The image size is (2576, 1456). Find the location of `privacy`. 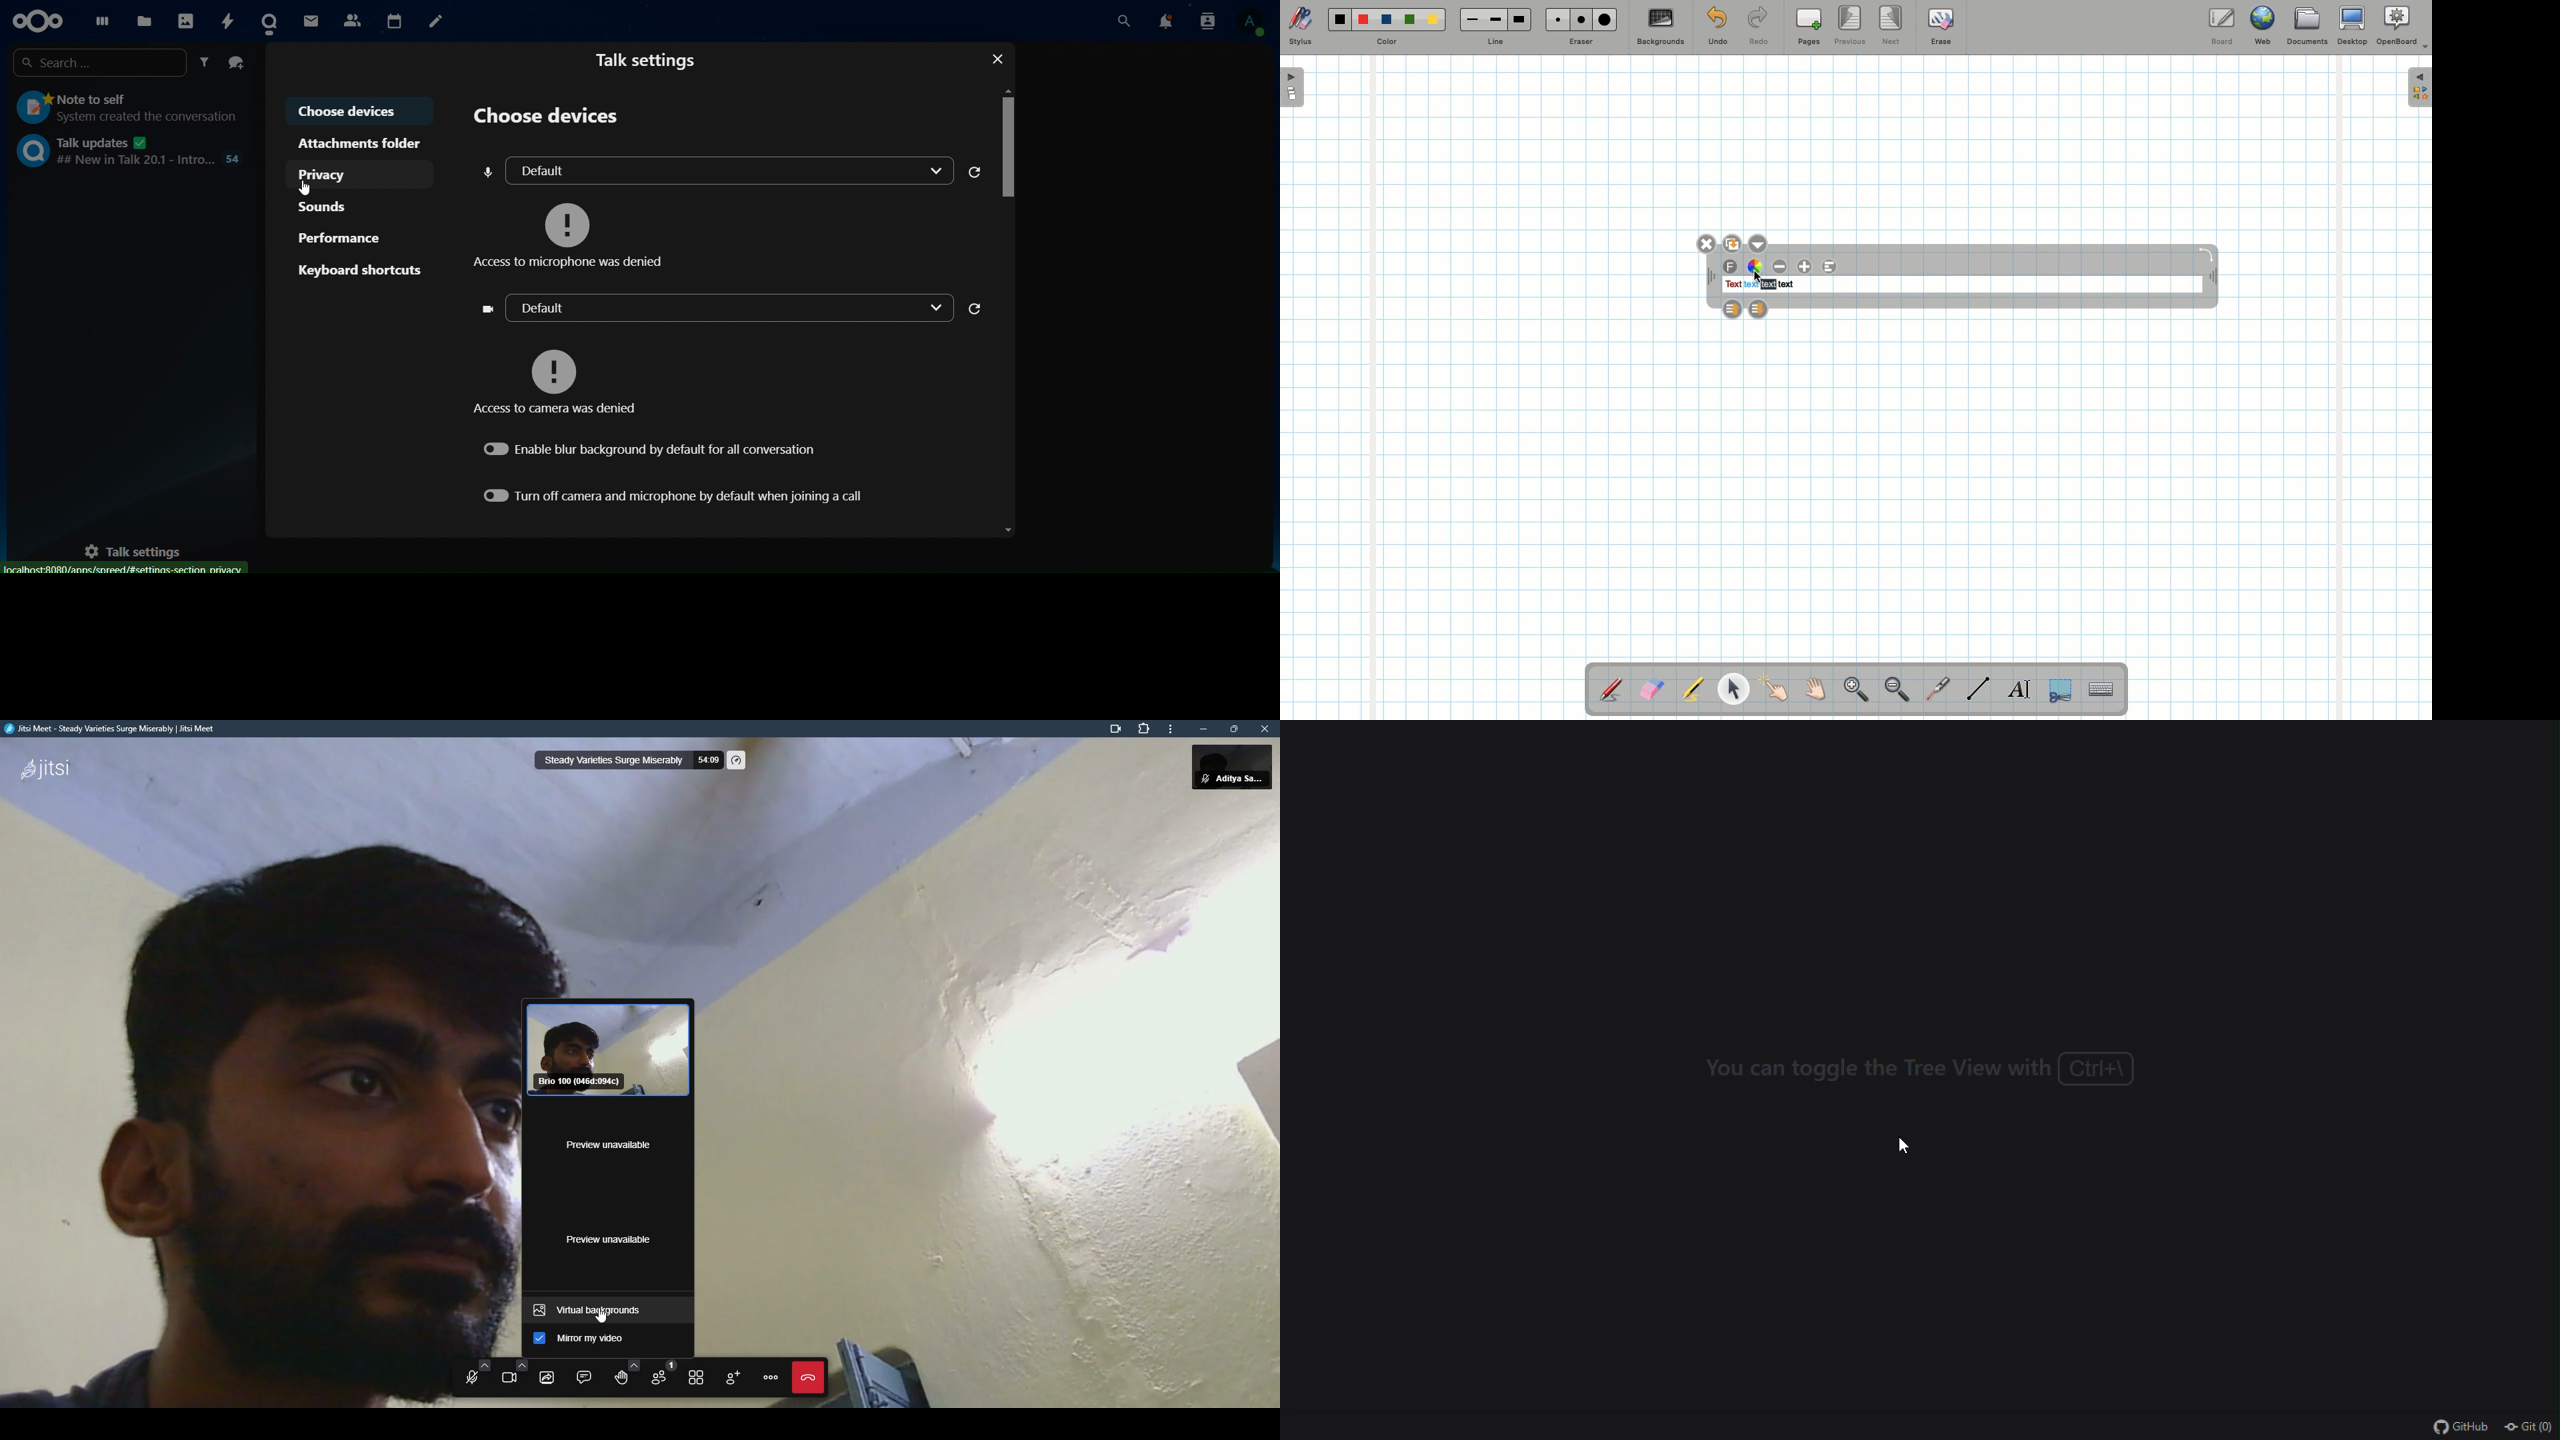

privacy is located at coordinates (336, 173).